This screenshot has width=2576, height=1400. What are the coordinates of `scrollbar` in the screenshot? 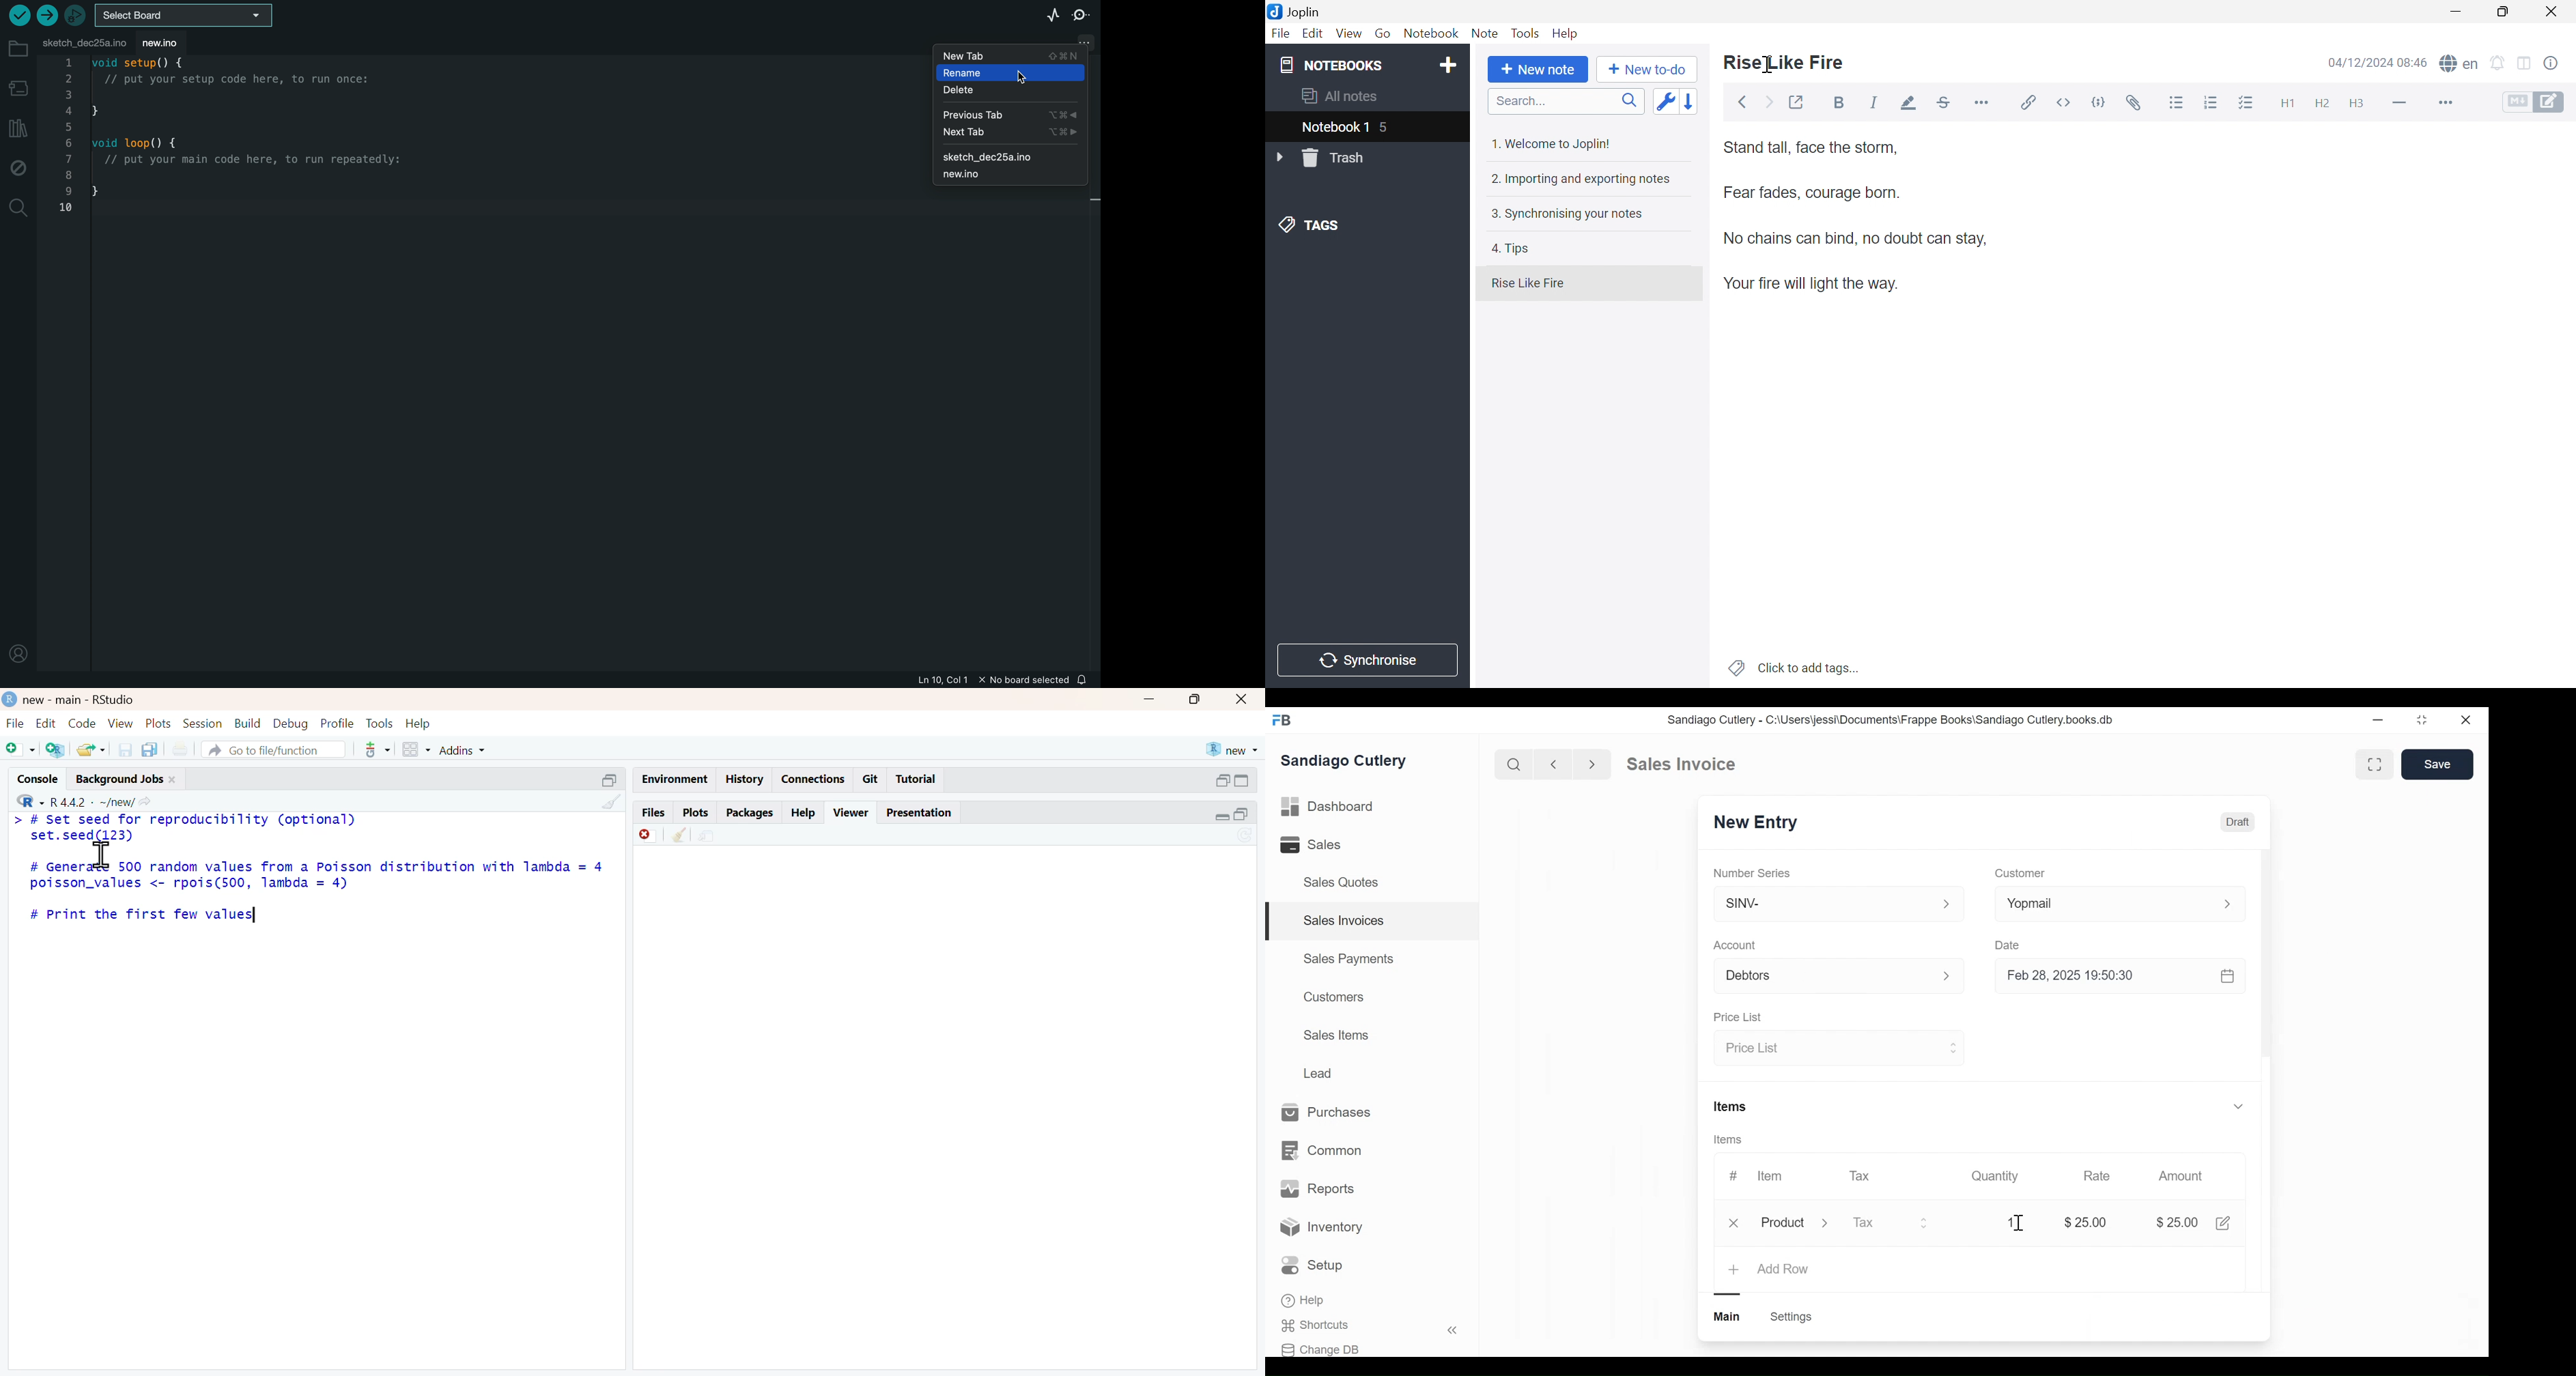 It's located at (2266, 957).